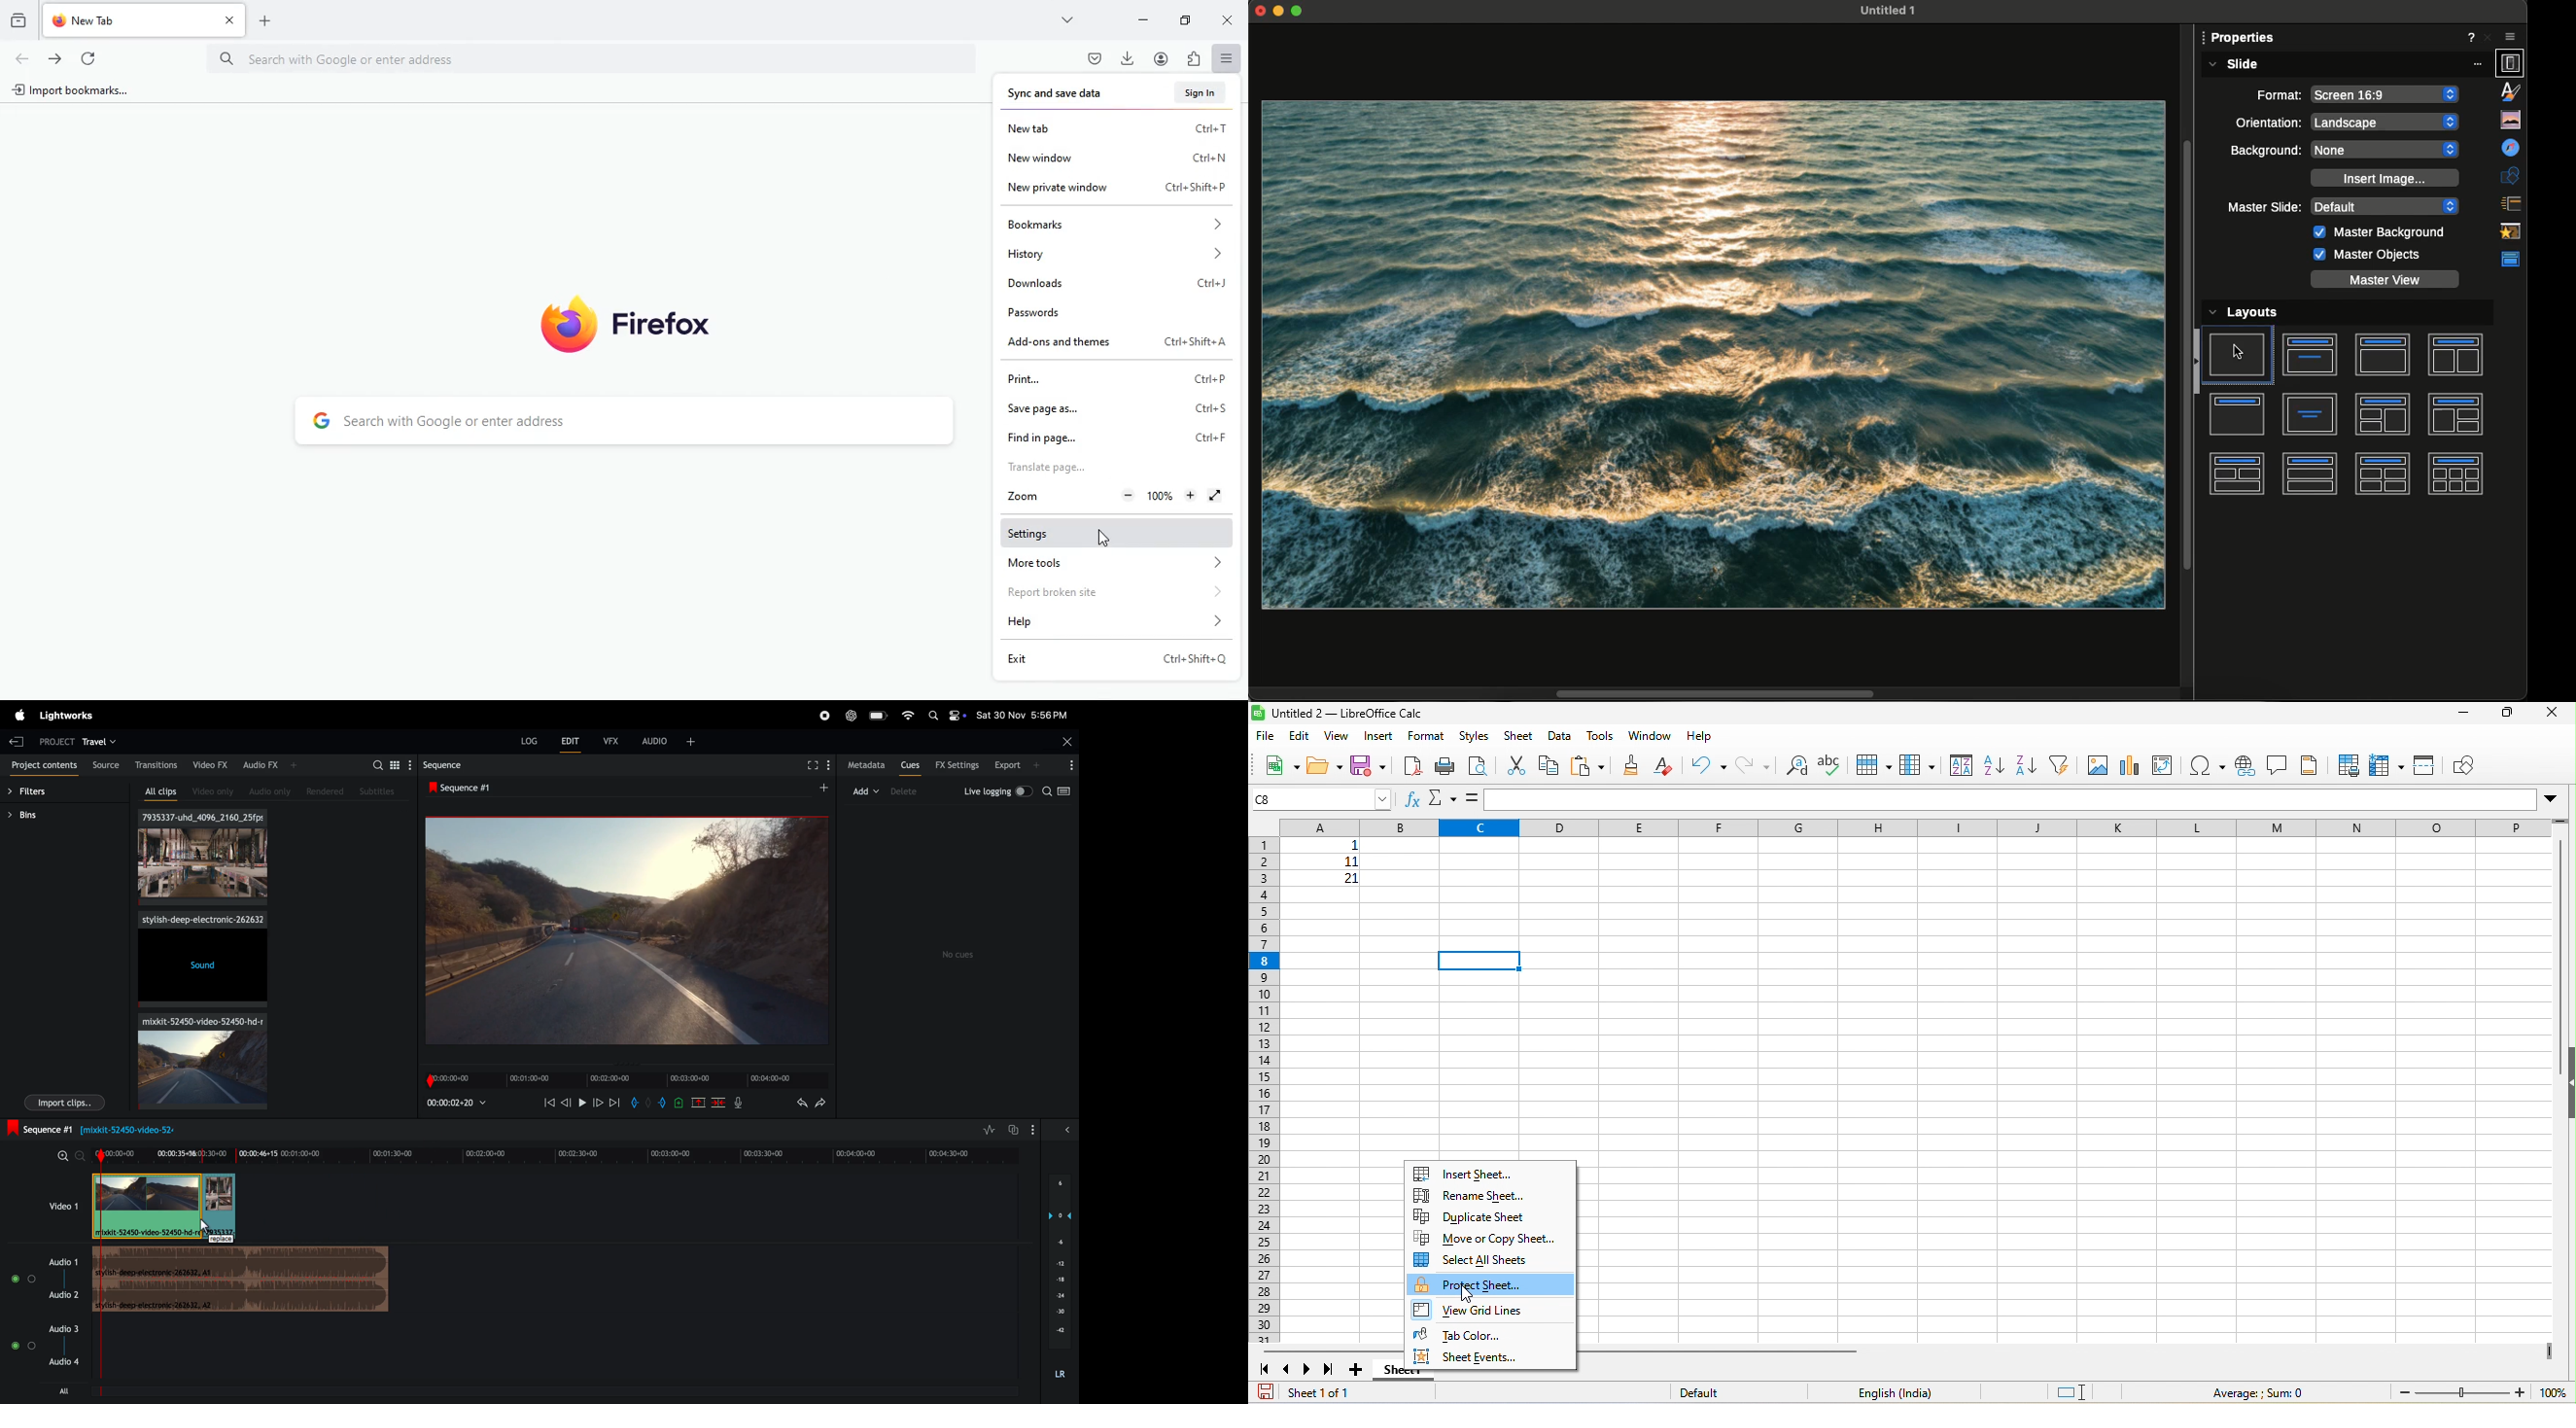 Image resolution: width=2576 pixels, height=1428 pixels. I want to click on sheet, so click(1520, 736).